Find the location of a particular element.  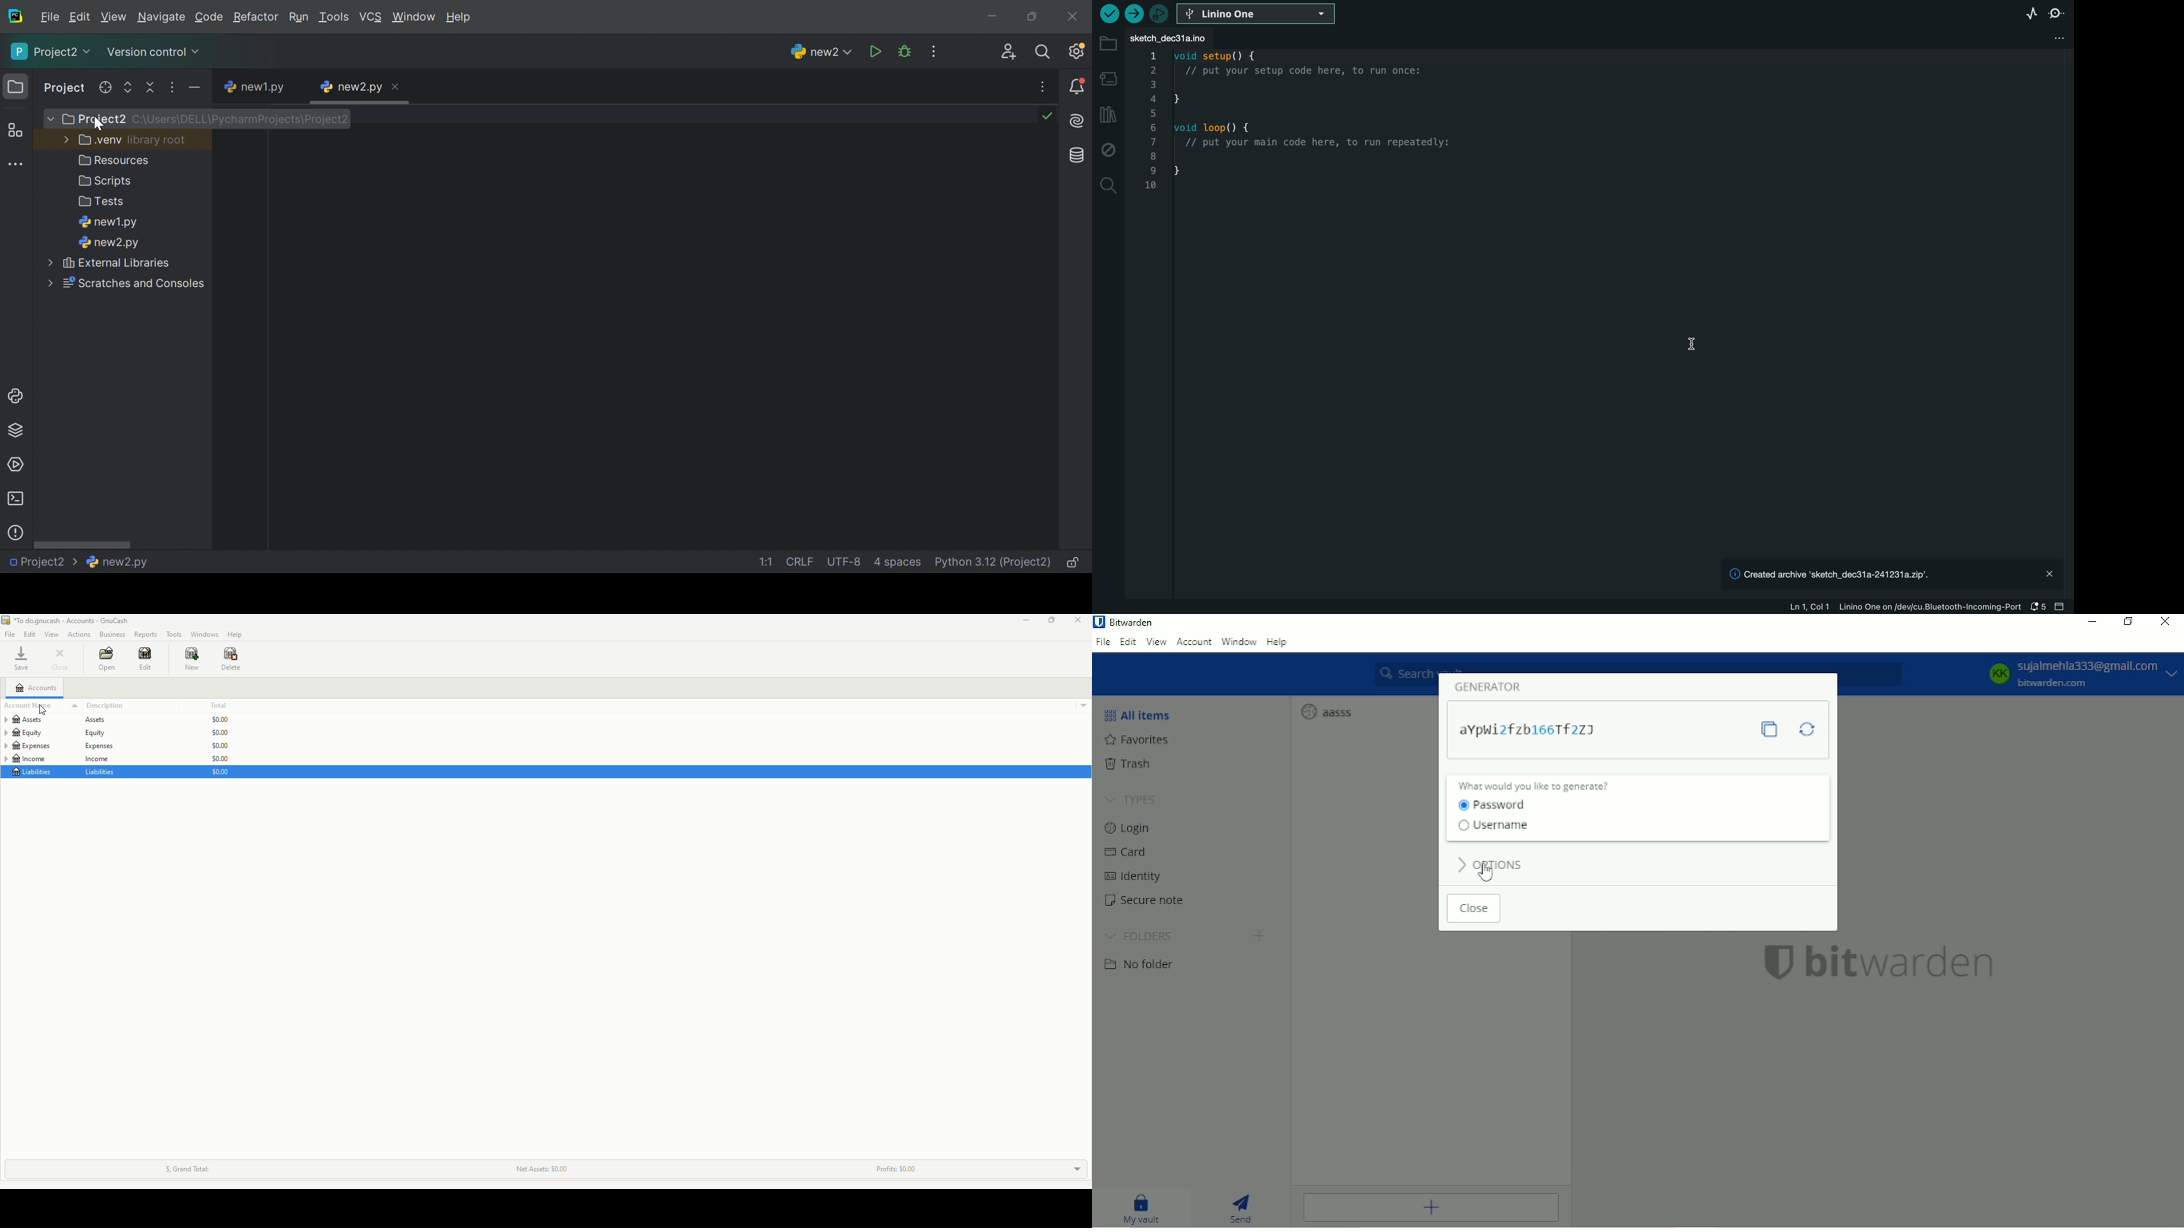

Recent files, tab actions, and more is located at coordinates (1044, 87).